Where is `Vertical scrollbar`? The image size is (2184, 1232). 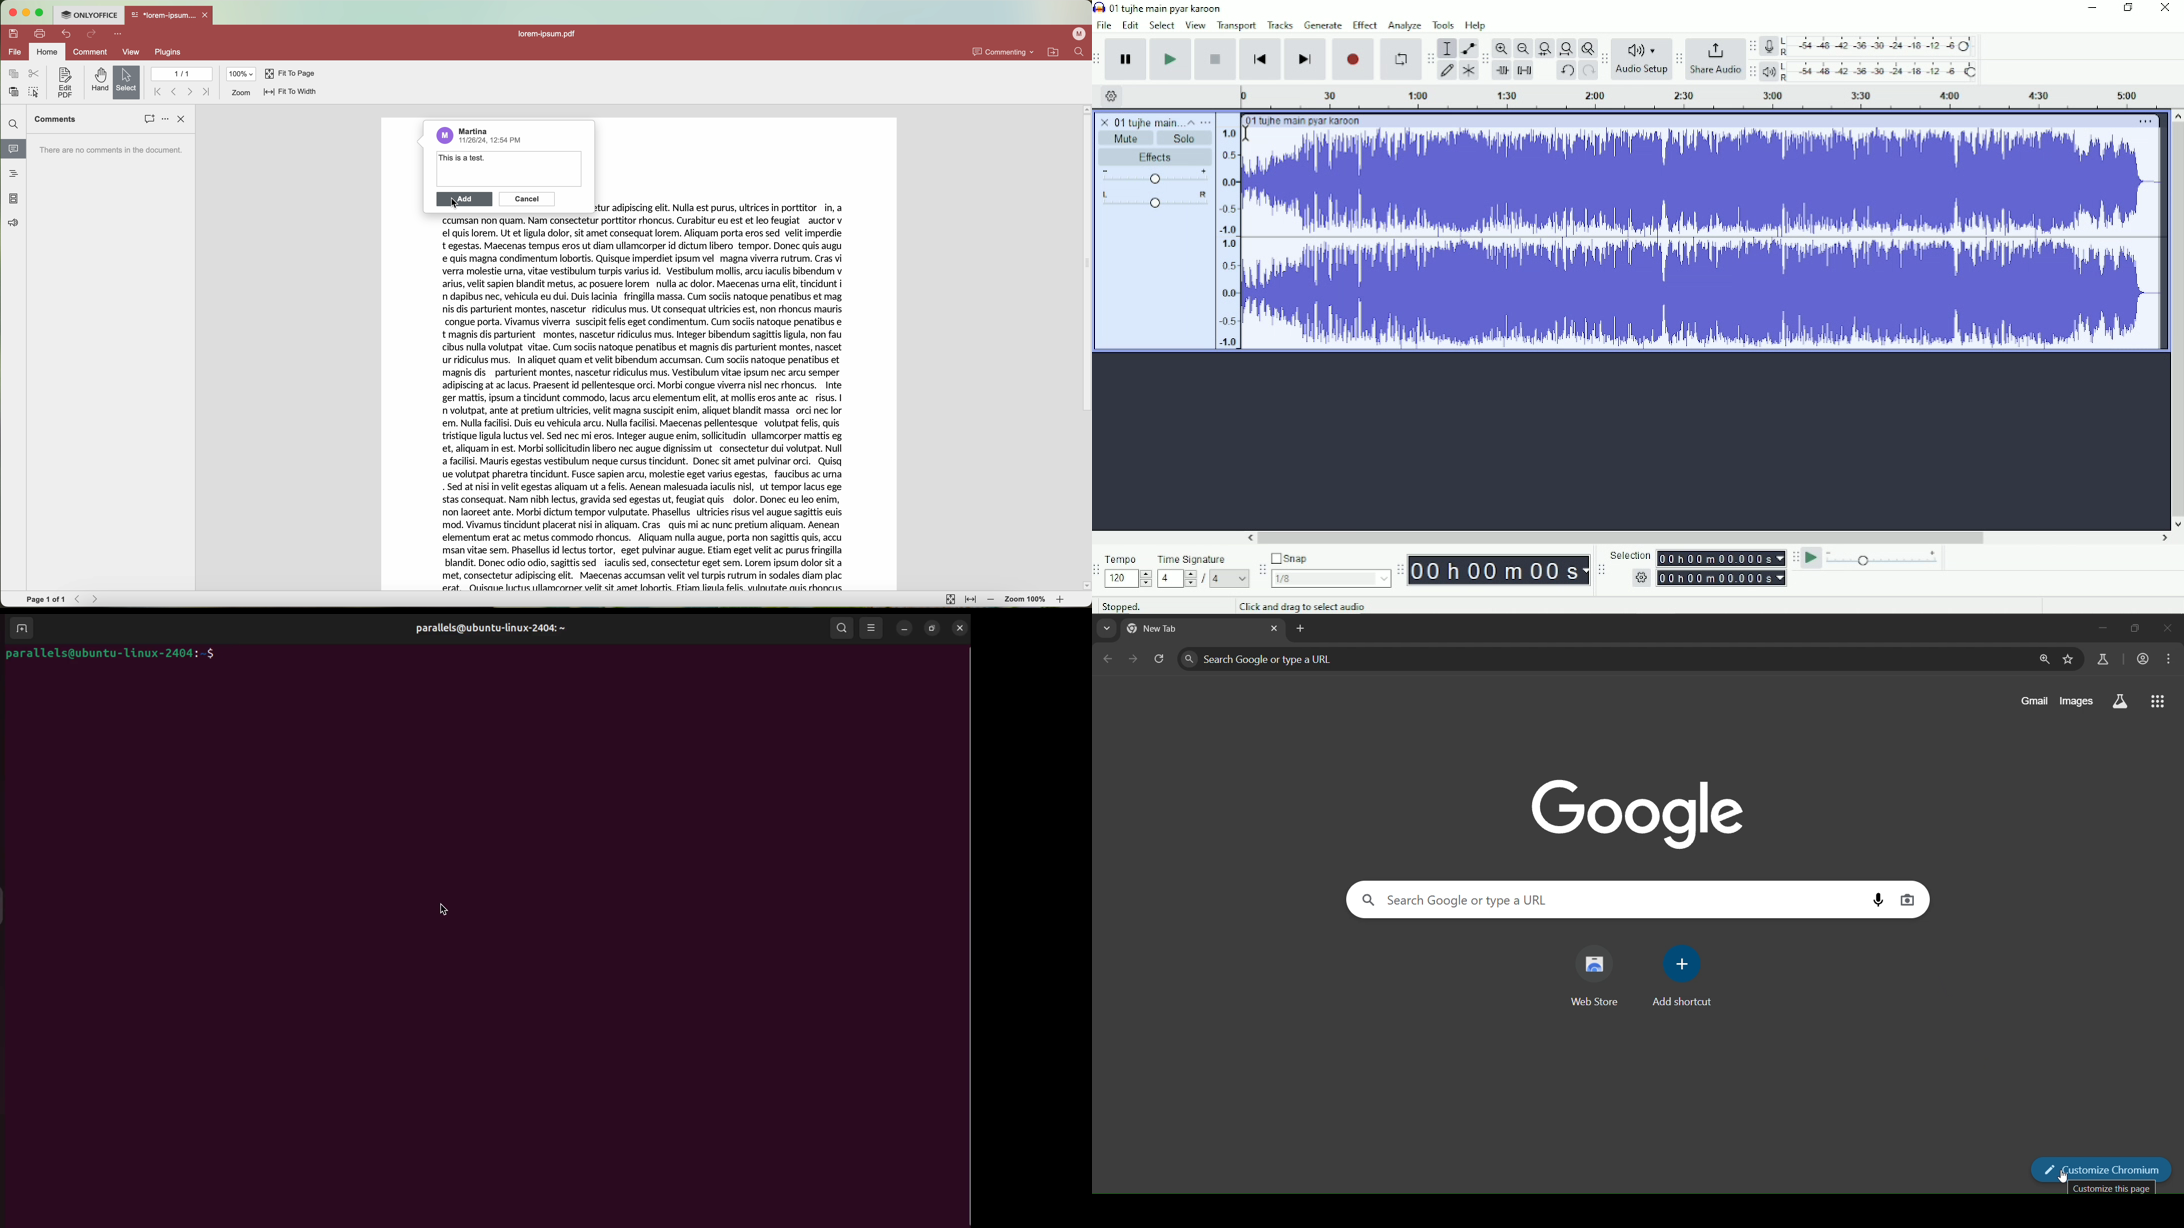
Vertical scrollbar is located at coordinates (2177, 319).